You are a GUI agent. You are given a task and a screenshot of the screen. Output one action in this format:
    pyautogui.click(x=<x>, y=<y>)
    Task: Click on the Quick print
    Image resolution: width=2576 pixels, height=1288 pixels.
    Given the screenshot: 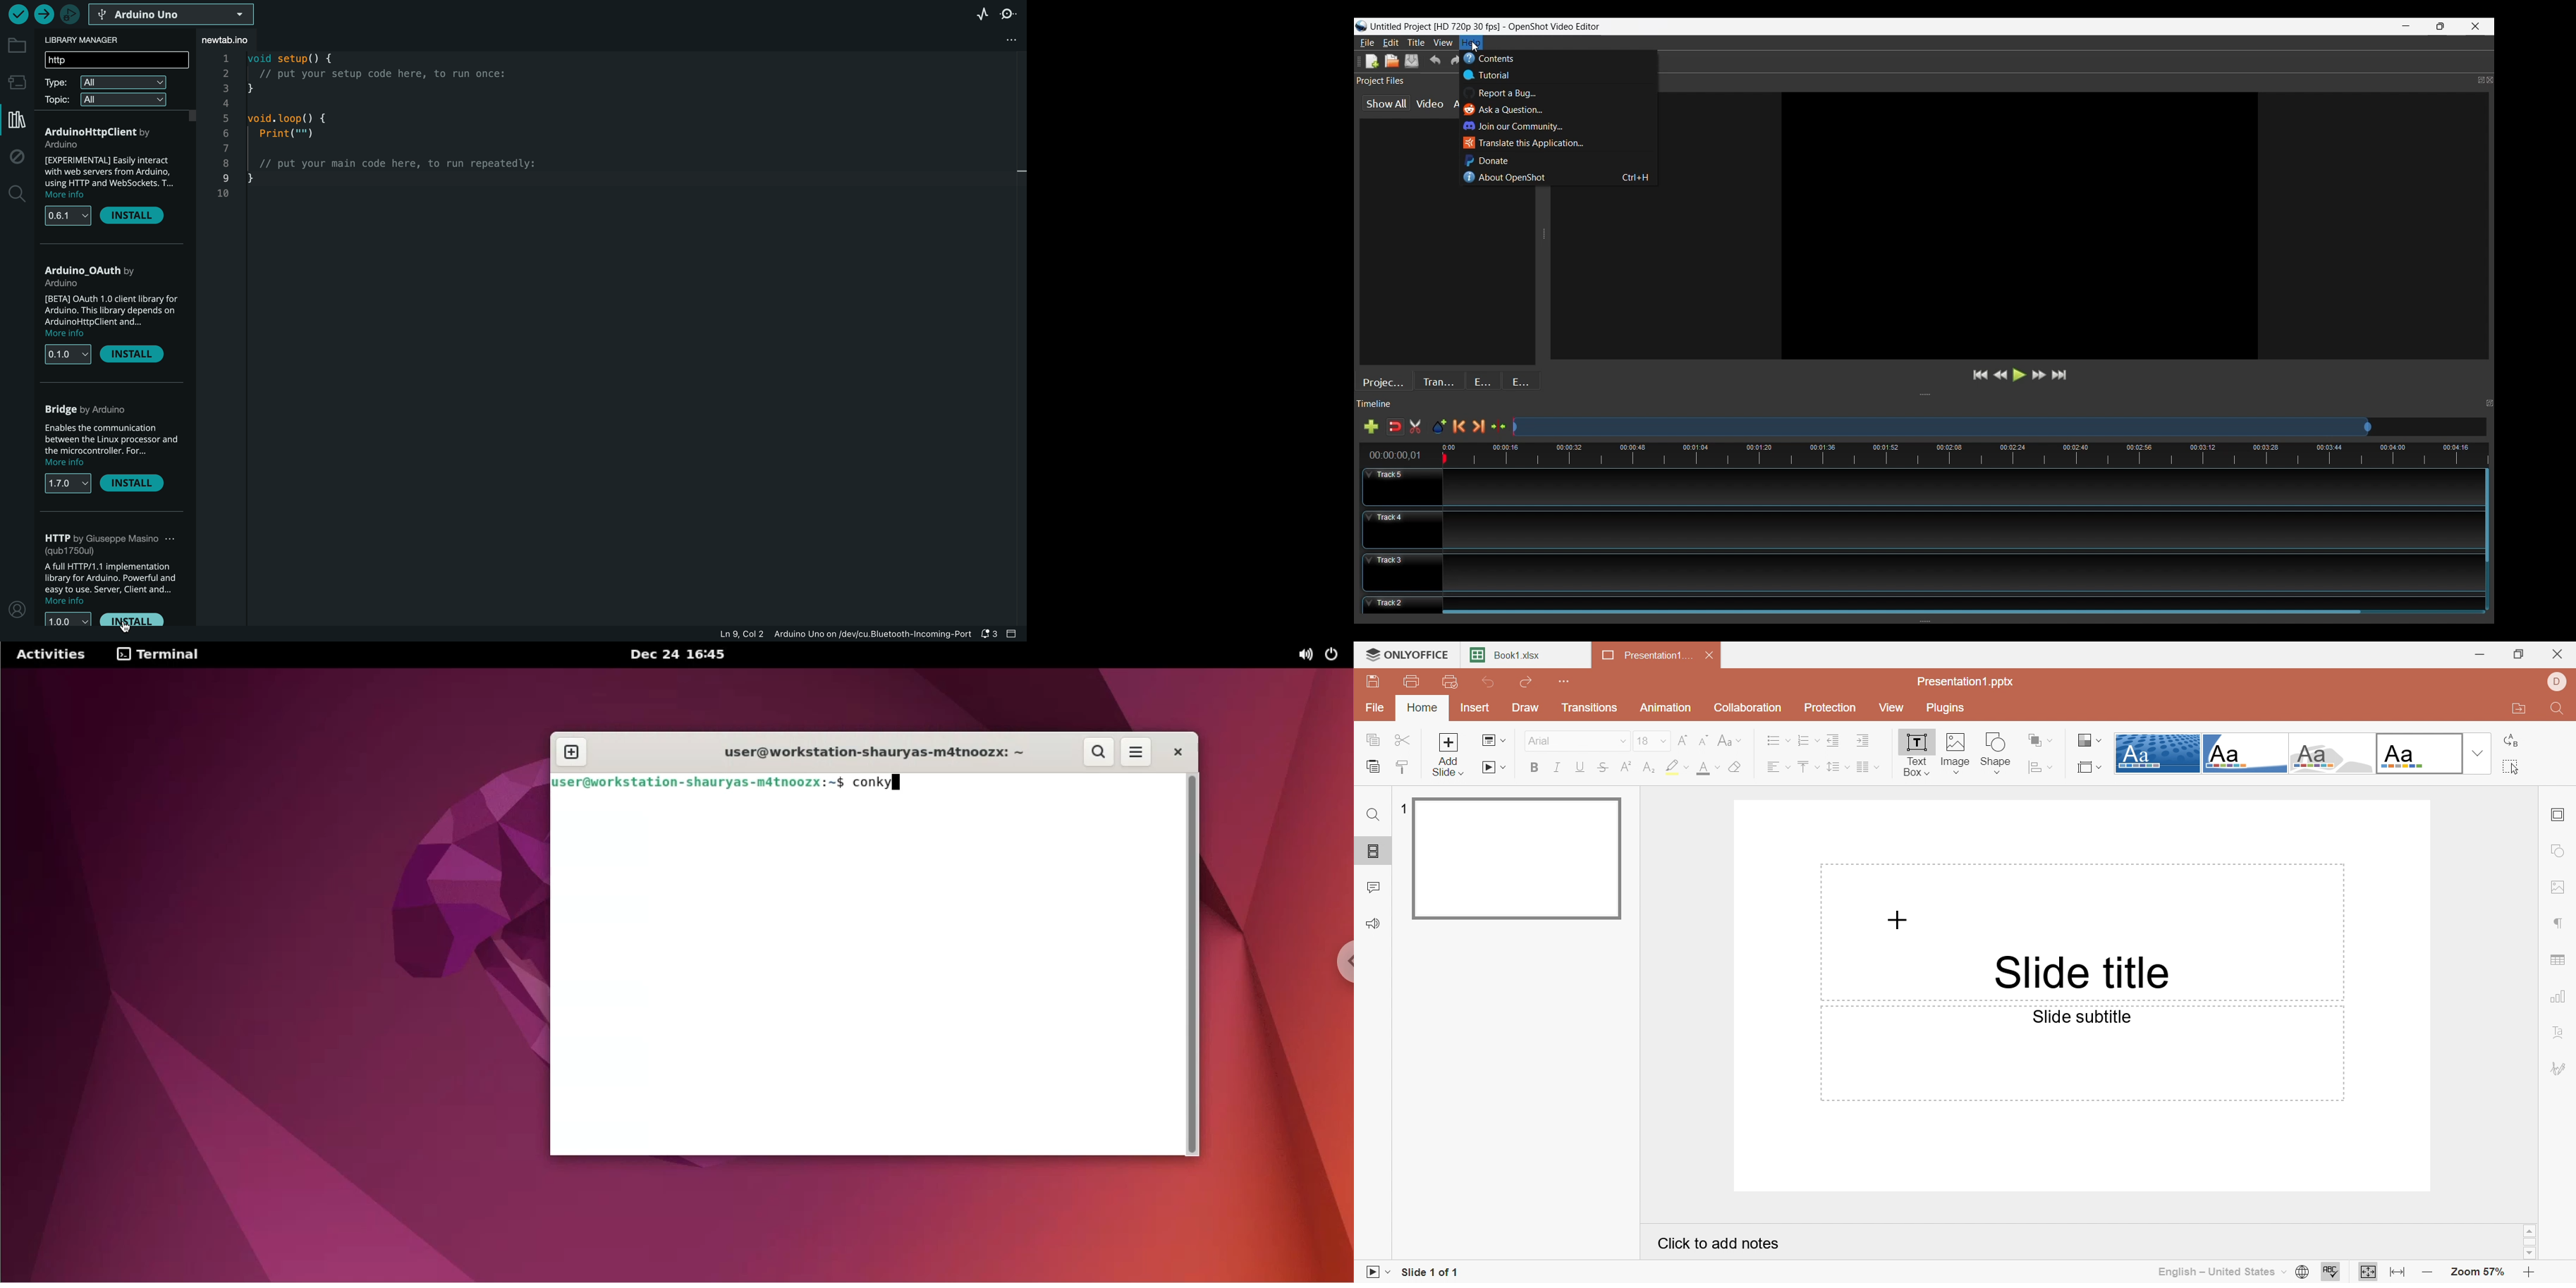 What is the action you would take?
    pyautogui.click(x=1449, y=681)
    